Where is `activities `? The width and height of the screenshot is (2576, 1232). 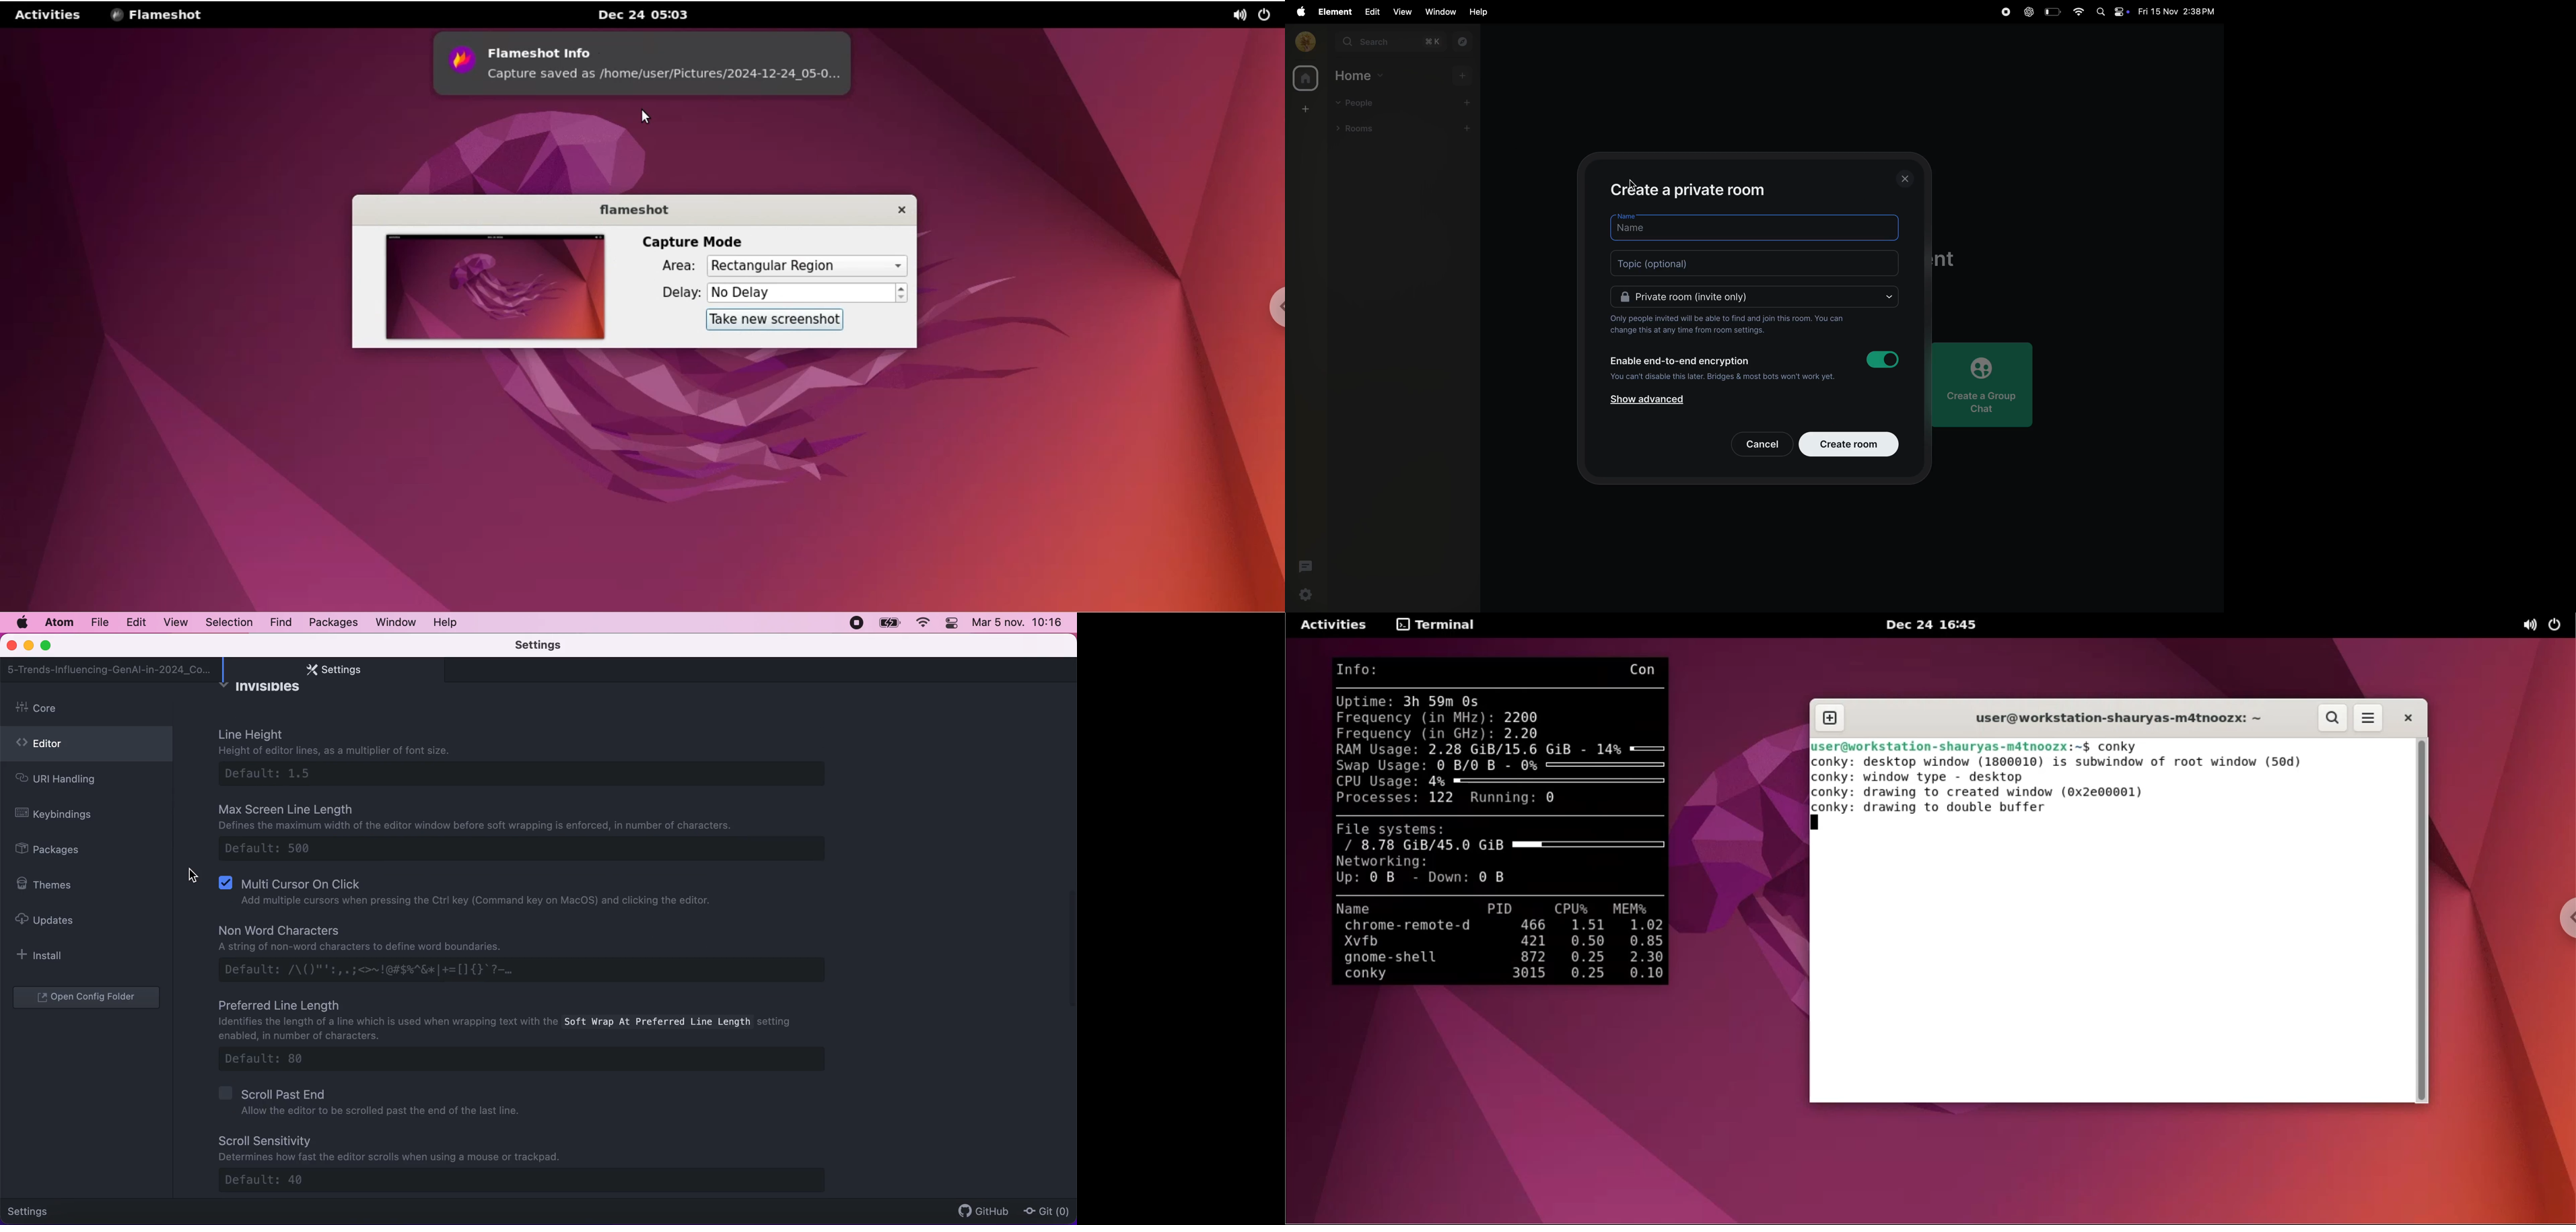
activities  is located at coordinates (50, 15).